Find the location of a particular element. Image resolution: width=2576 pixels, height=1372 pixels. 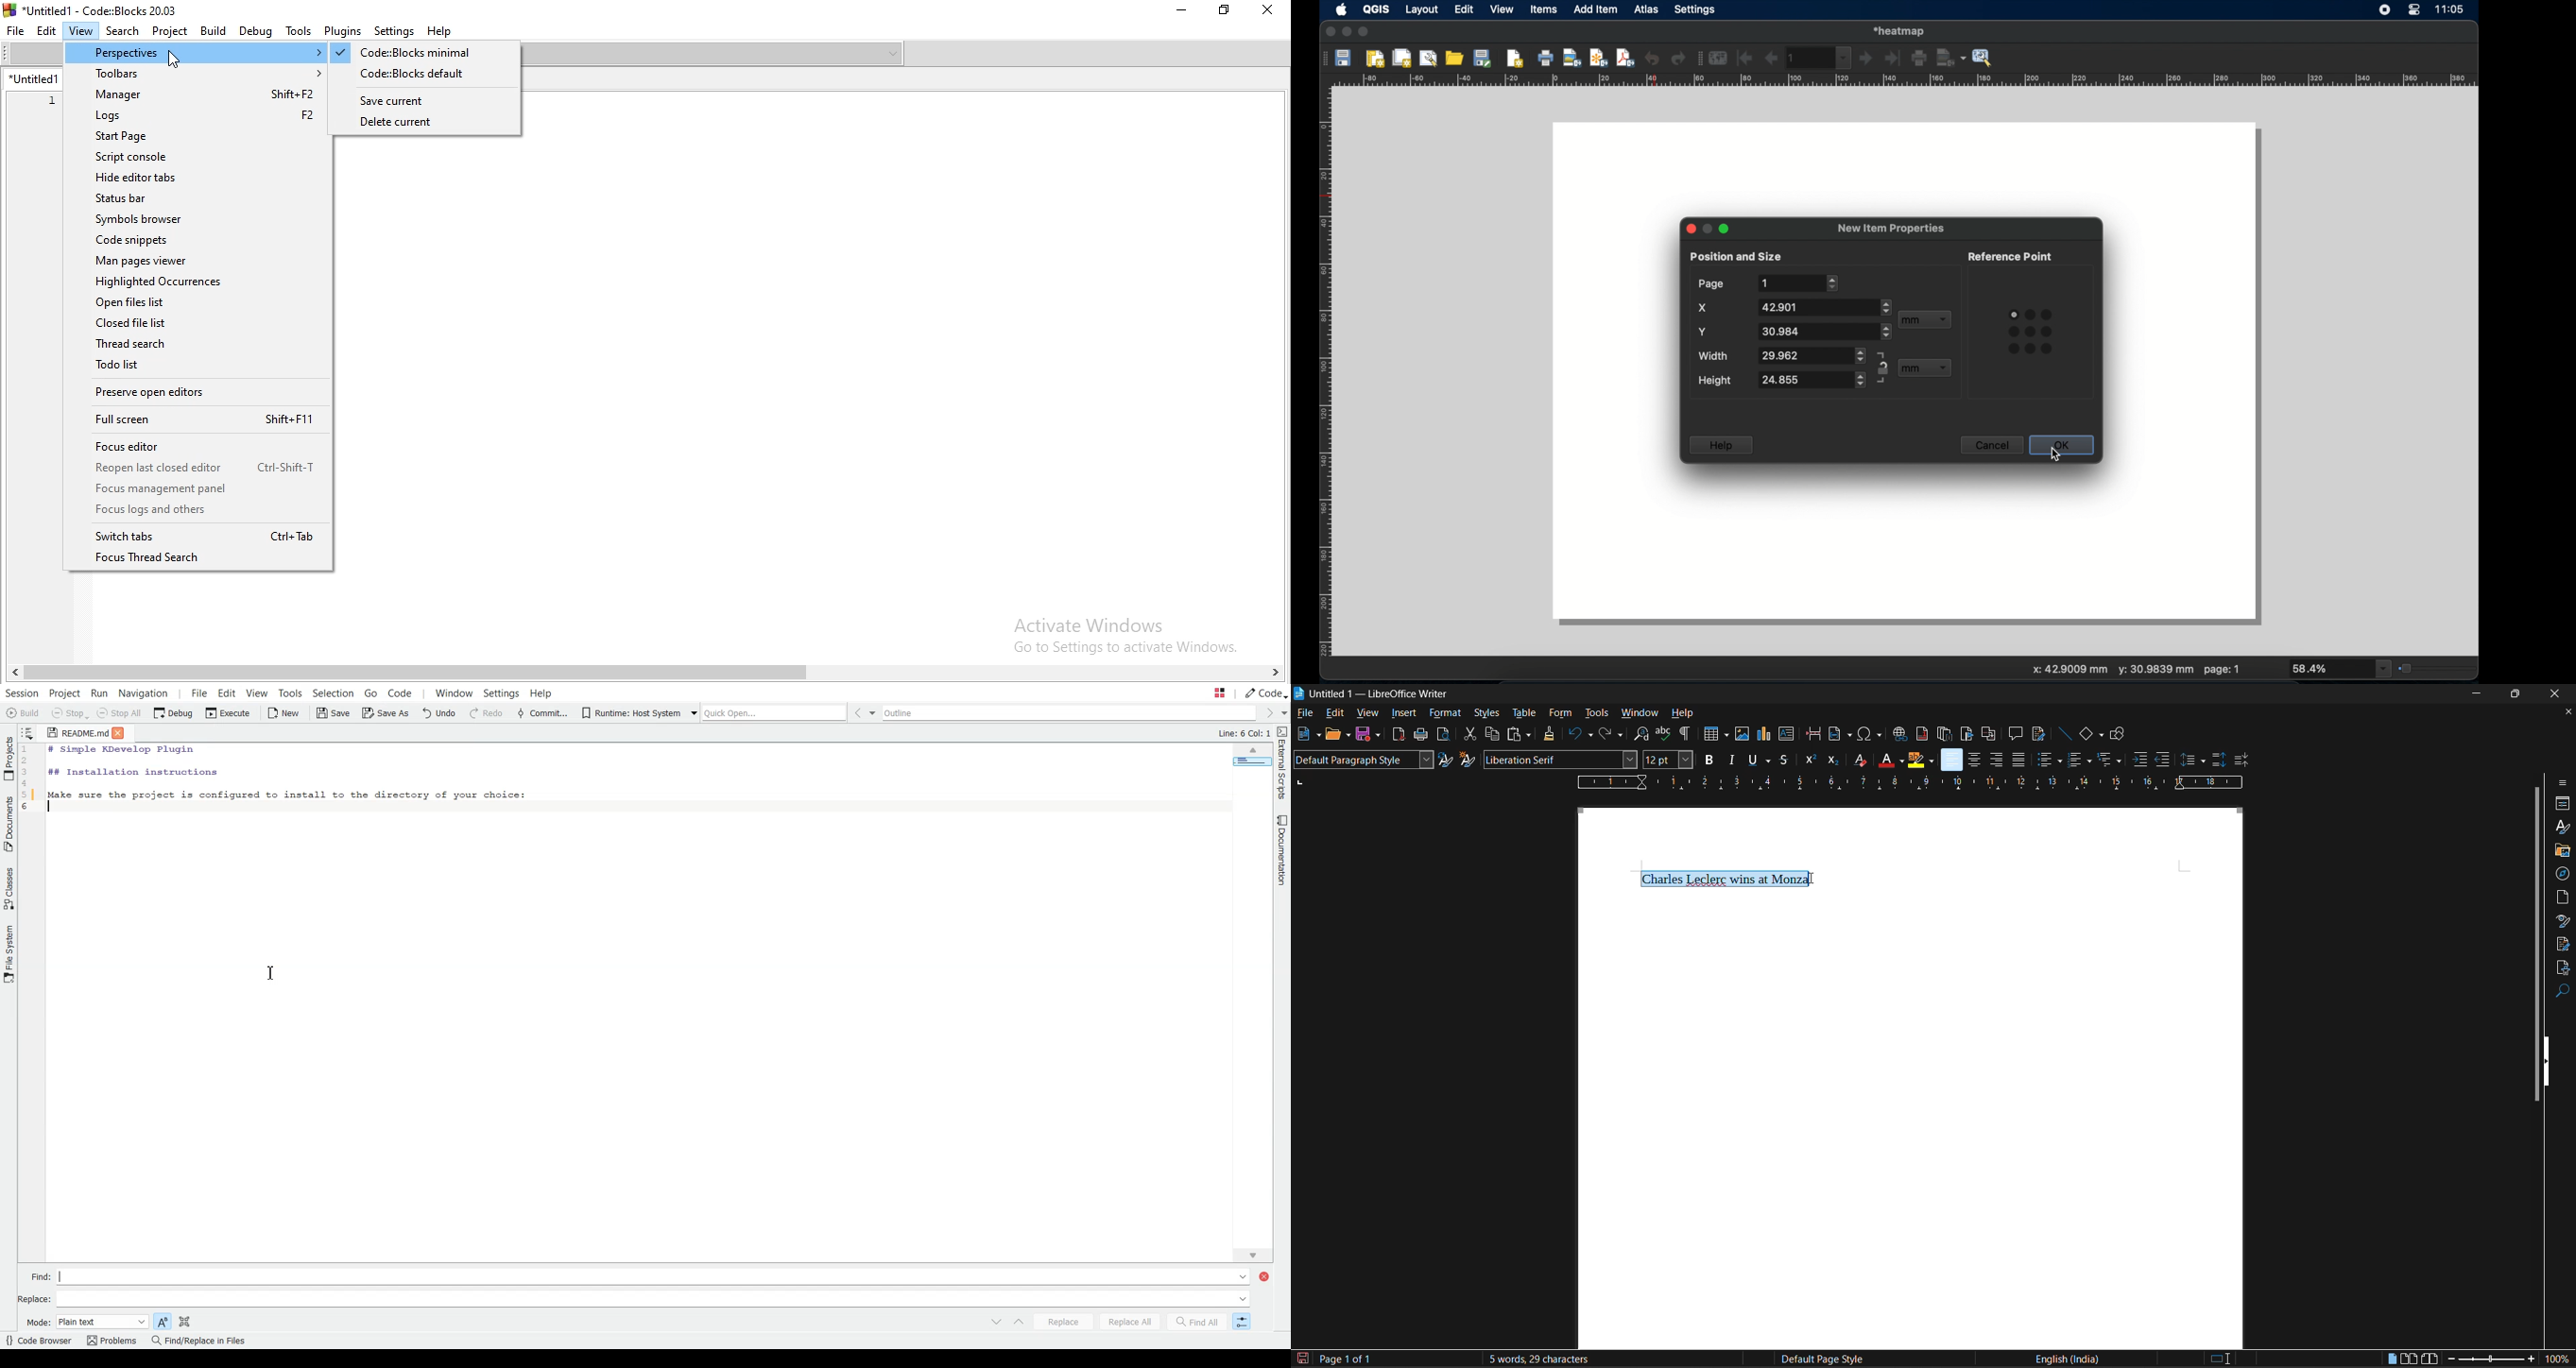

insert line is located at coordinates (2064, 734).